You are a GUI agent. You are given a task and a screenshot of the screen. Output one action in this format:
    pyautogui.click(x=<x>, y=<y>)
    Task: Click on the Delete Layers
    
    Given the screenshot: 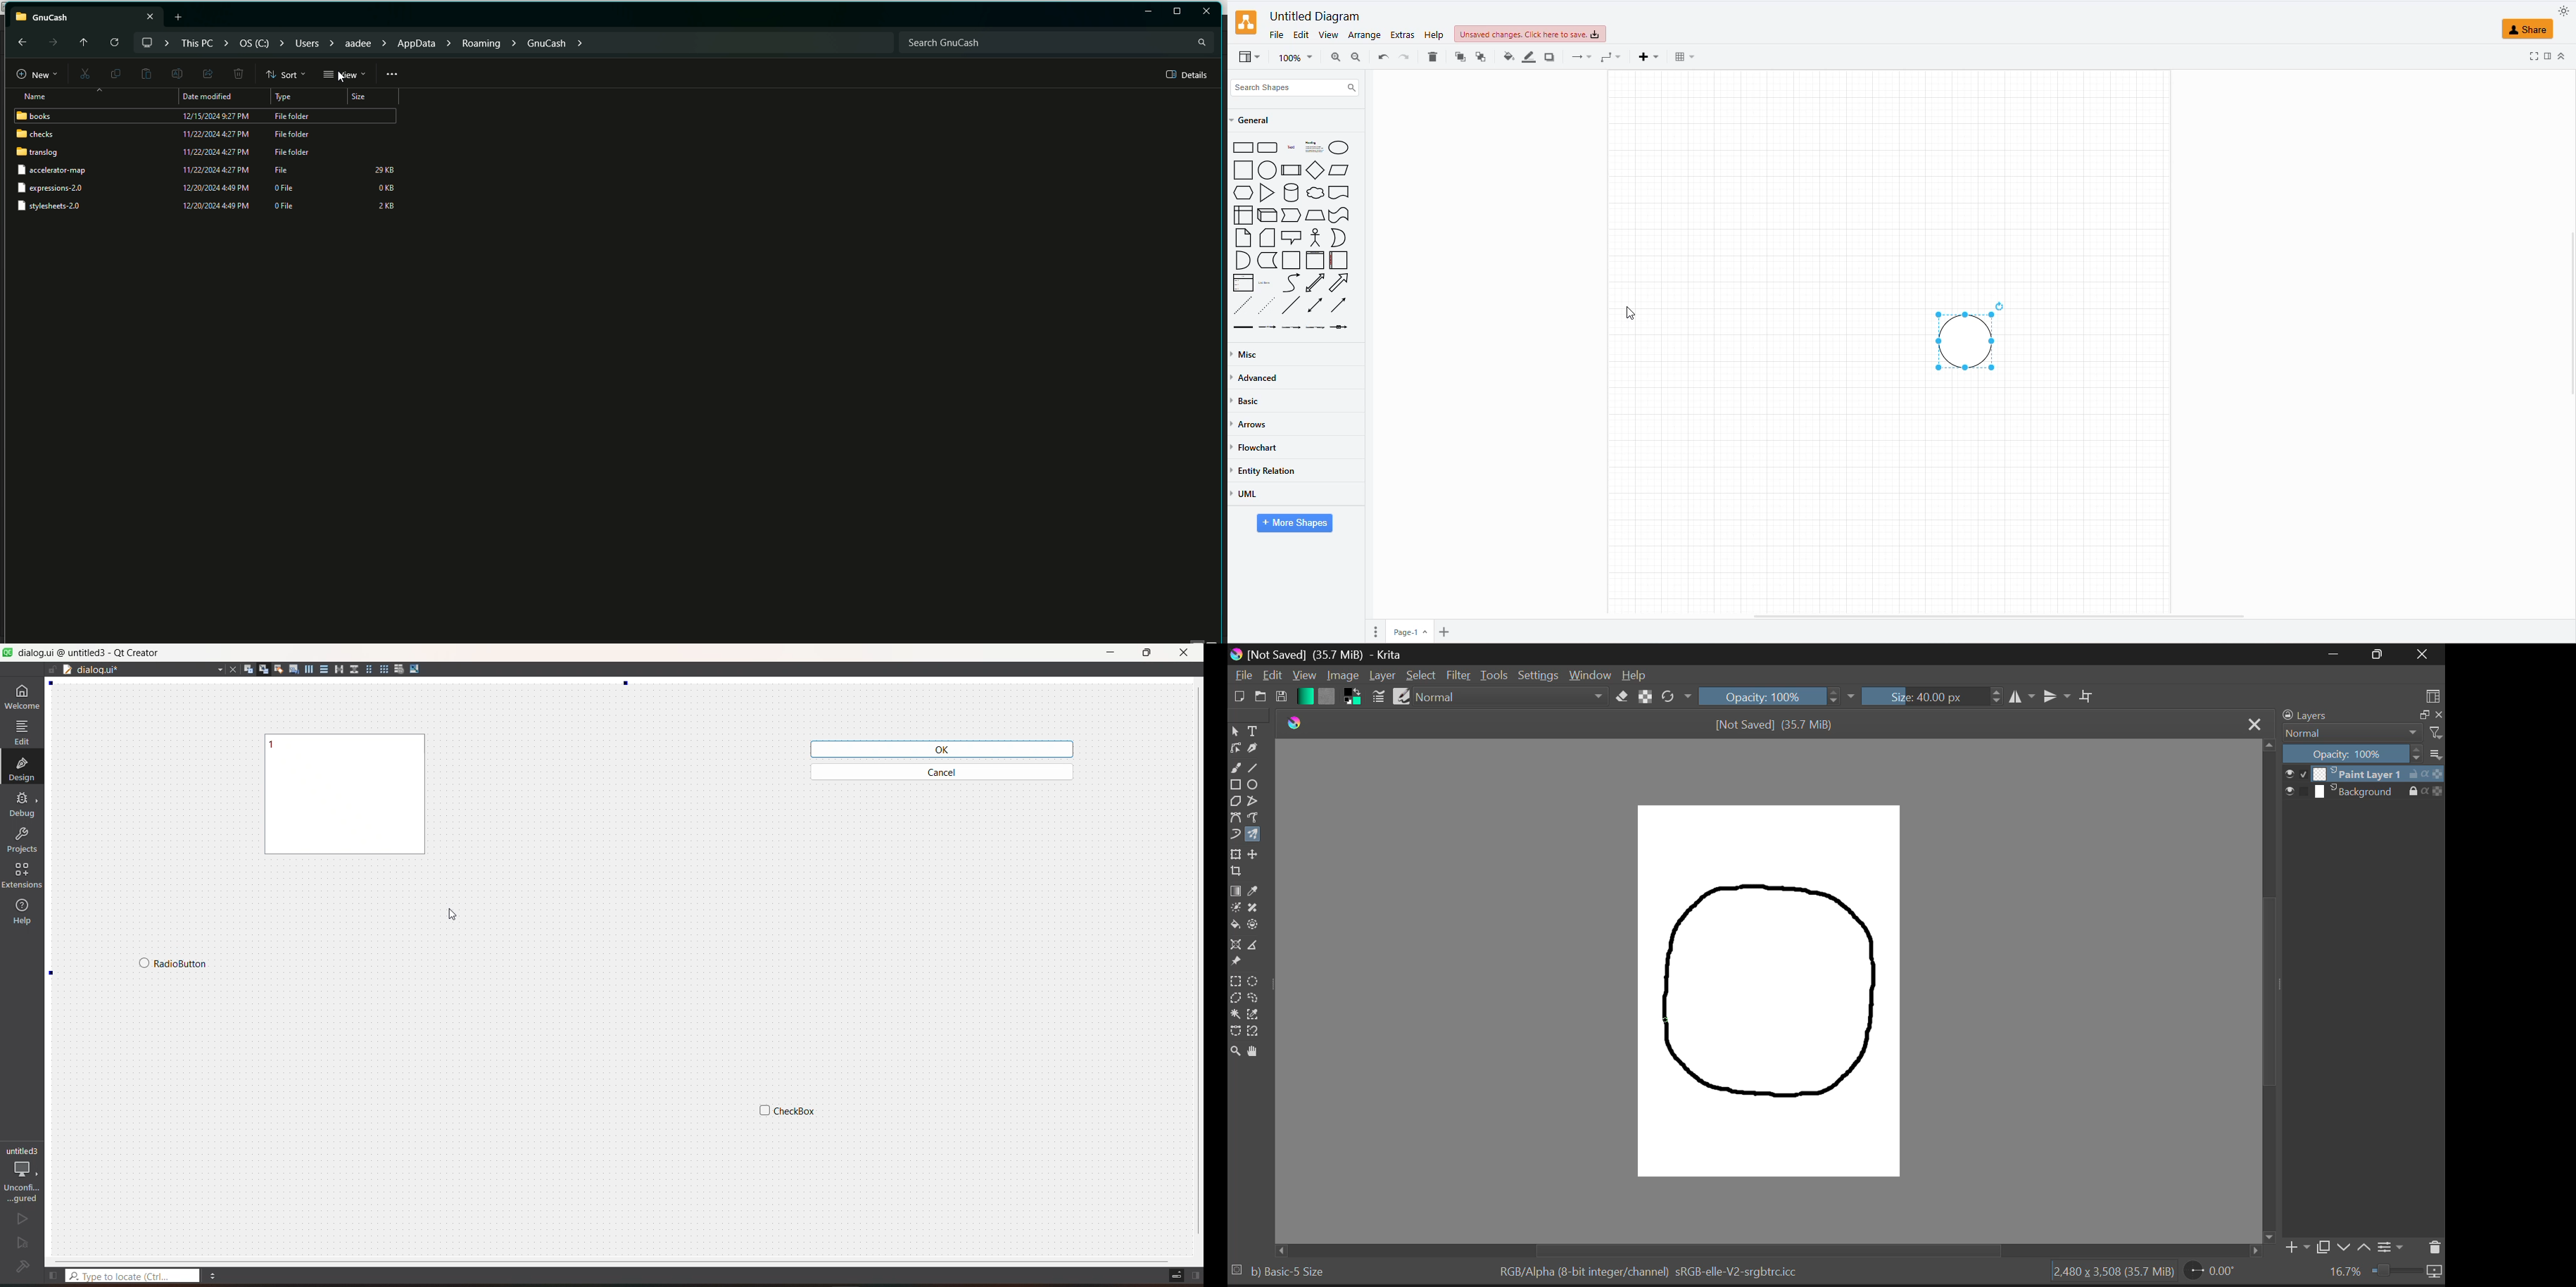 What is the action you would take?
    pyautogui.click(x=2433, y=1246)
    